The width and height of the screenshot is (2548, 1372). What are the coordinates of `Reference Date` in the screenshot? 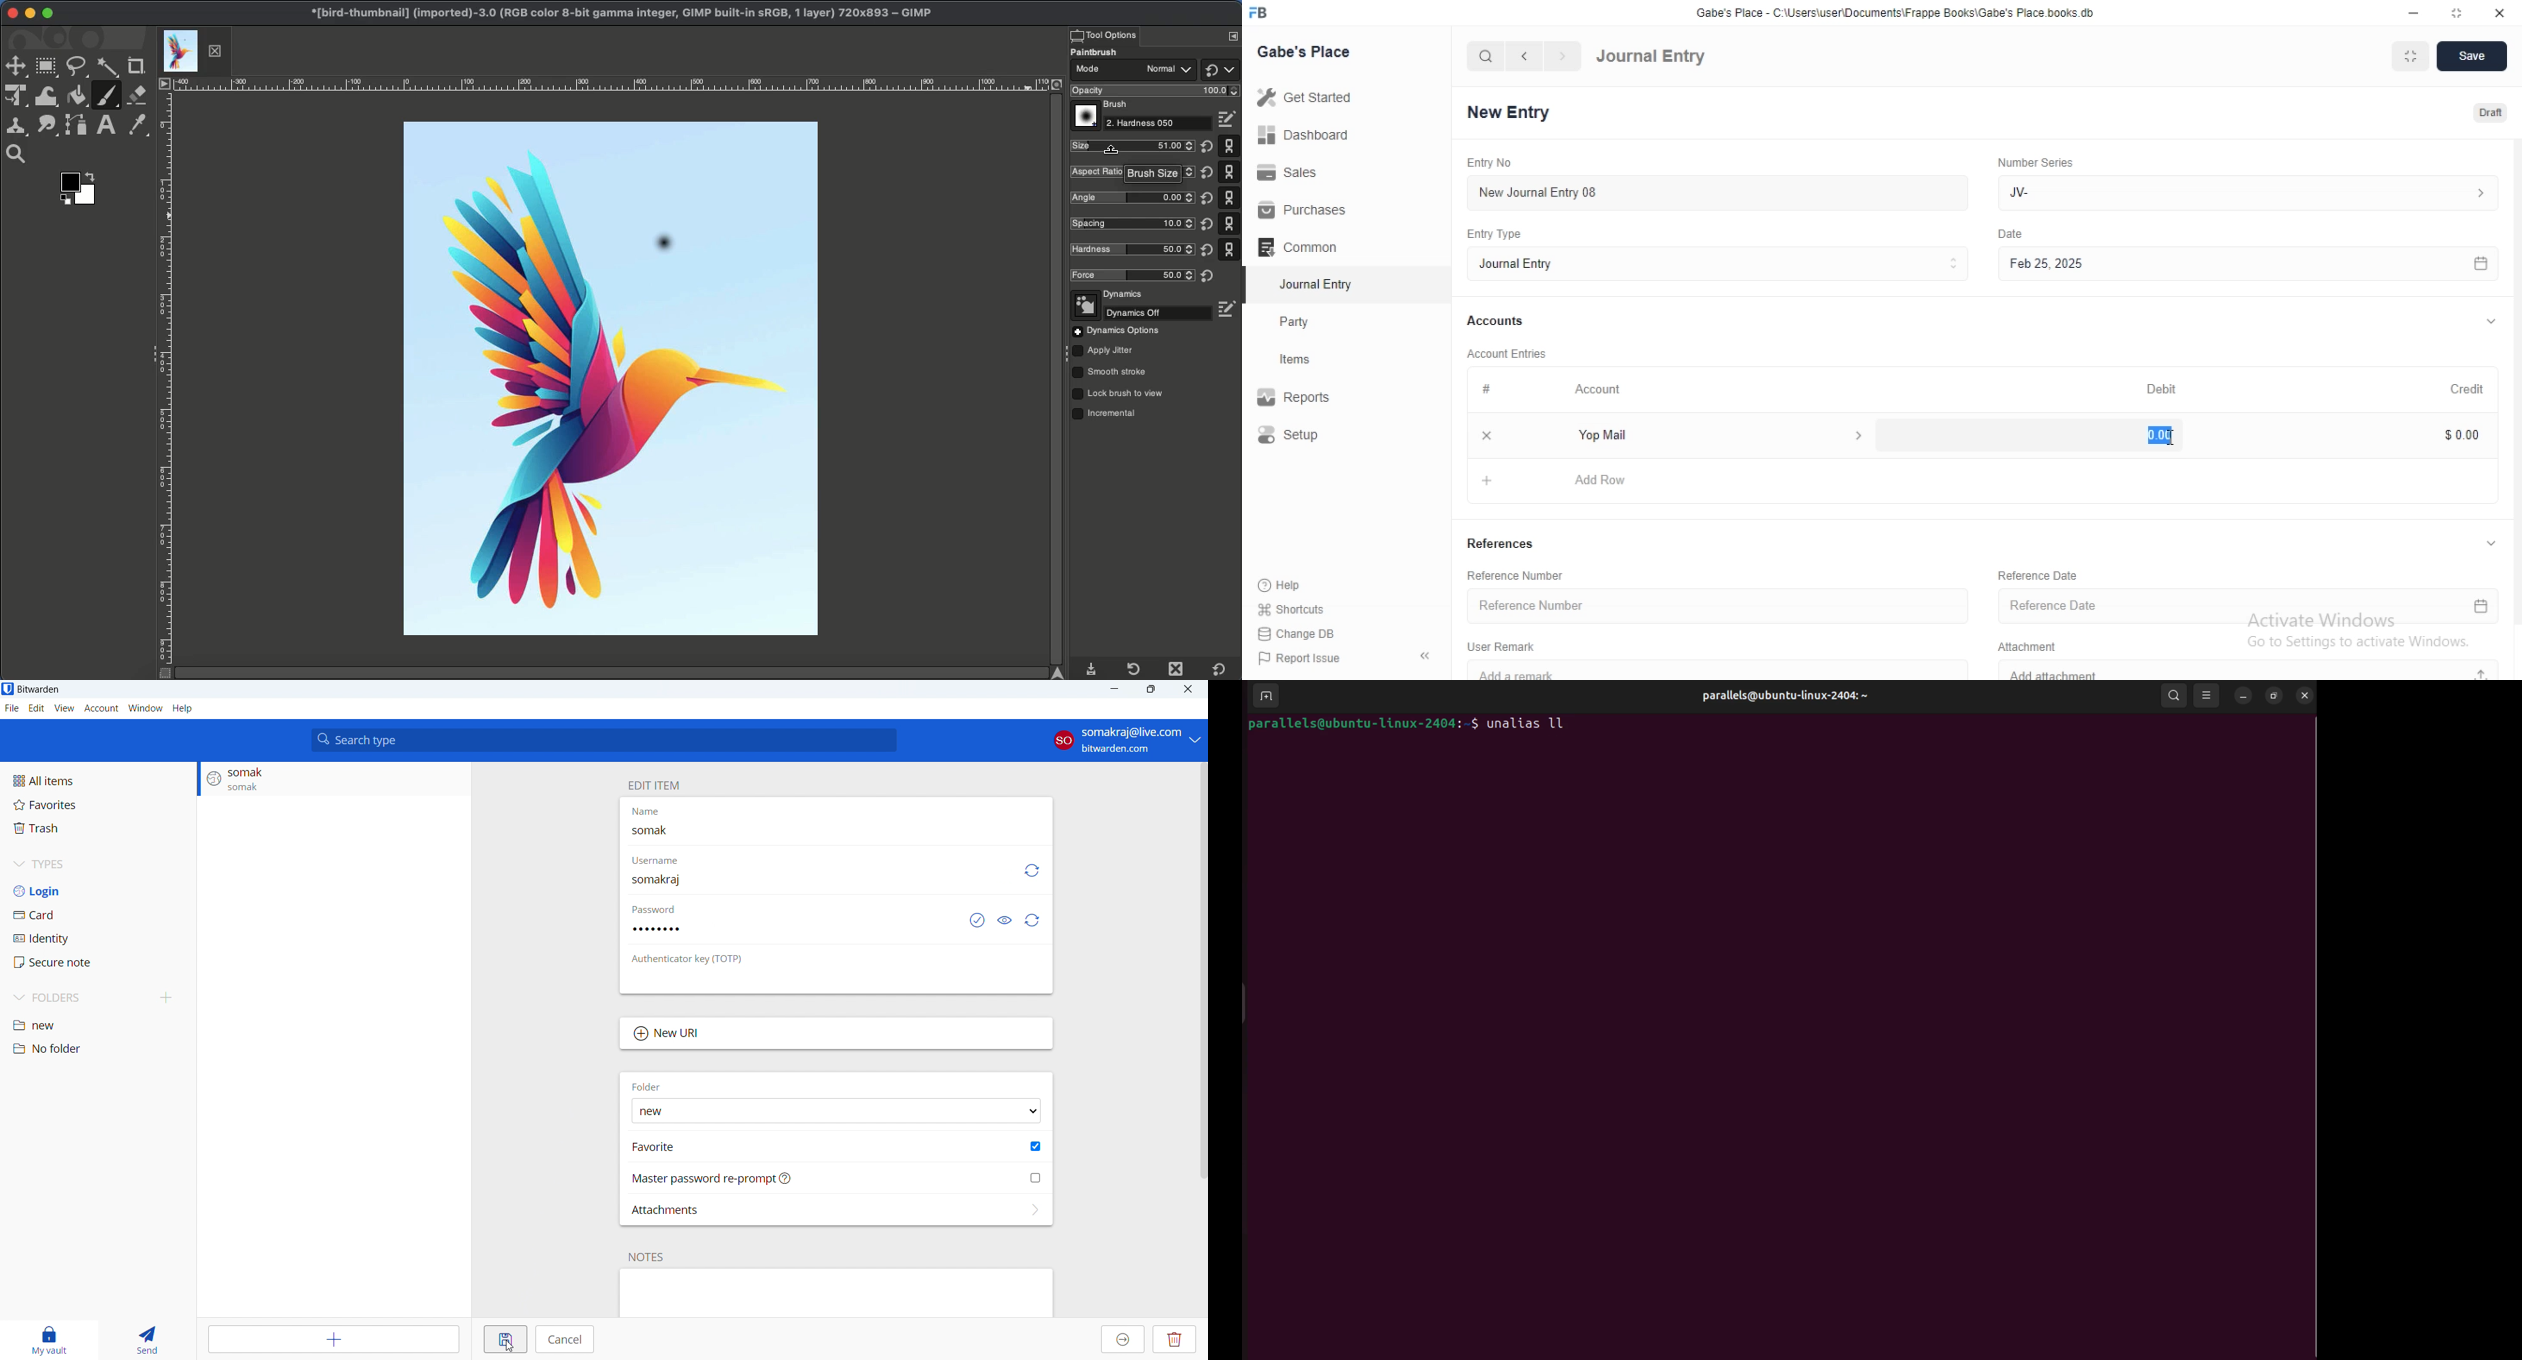 It's located at (2035, 574).